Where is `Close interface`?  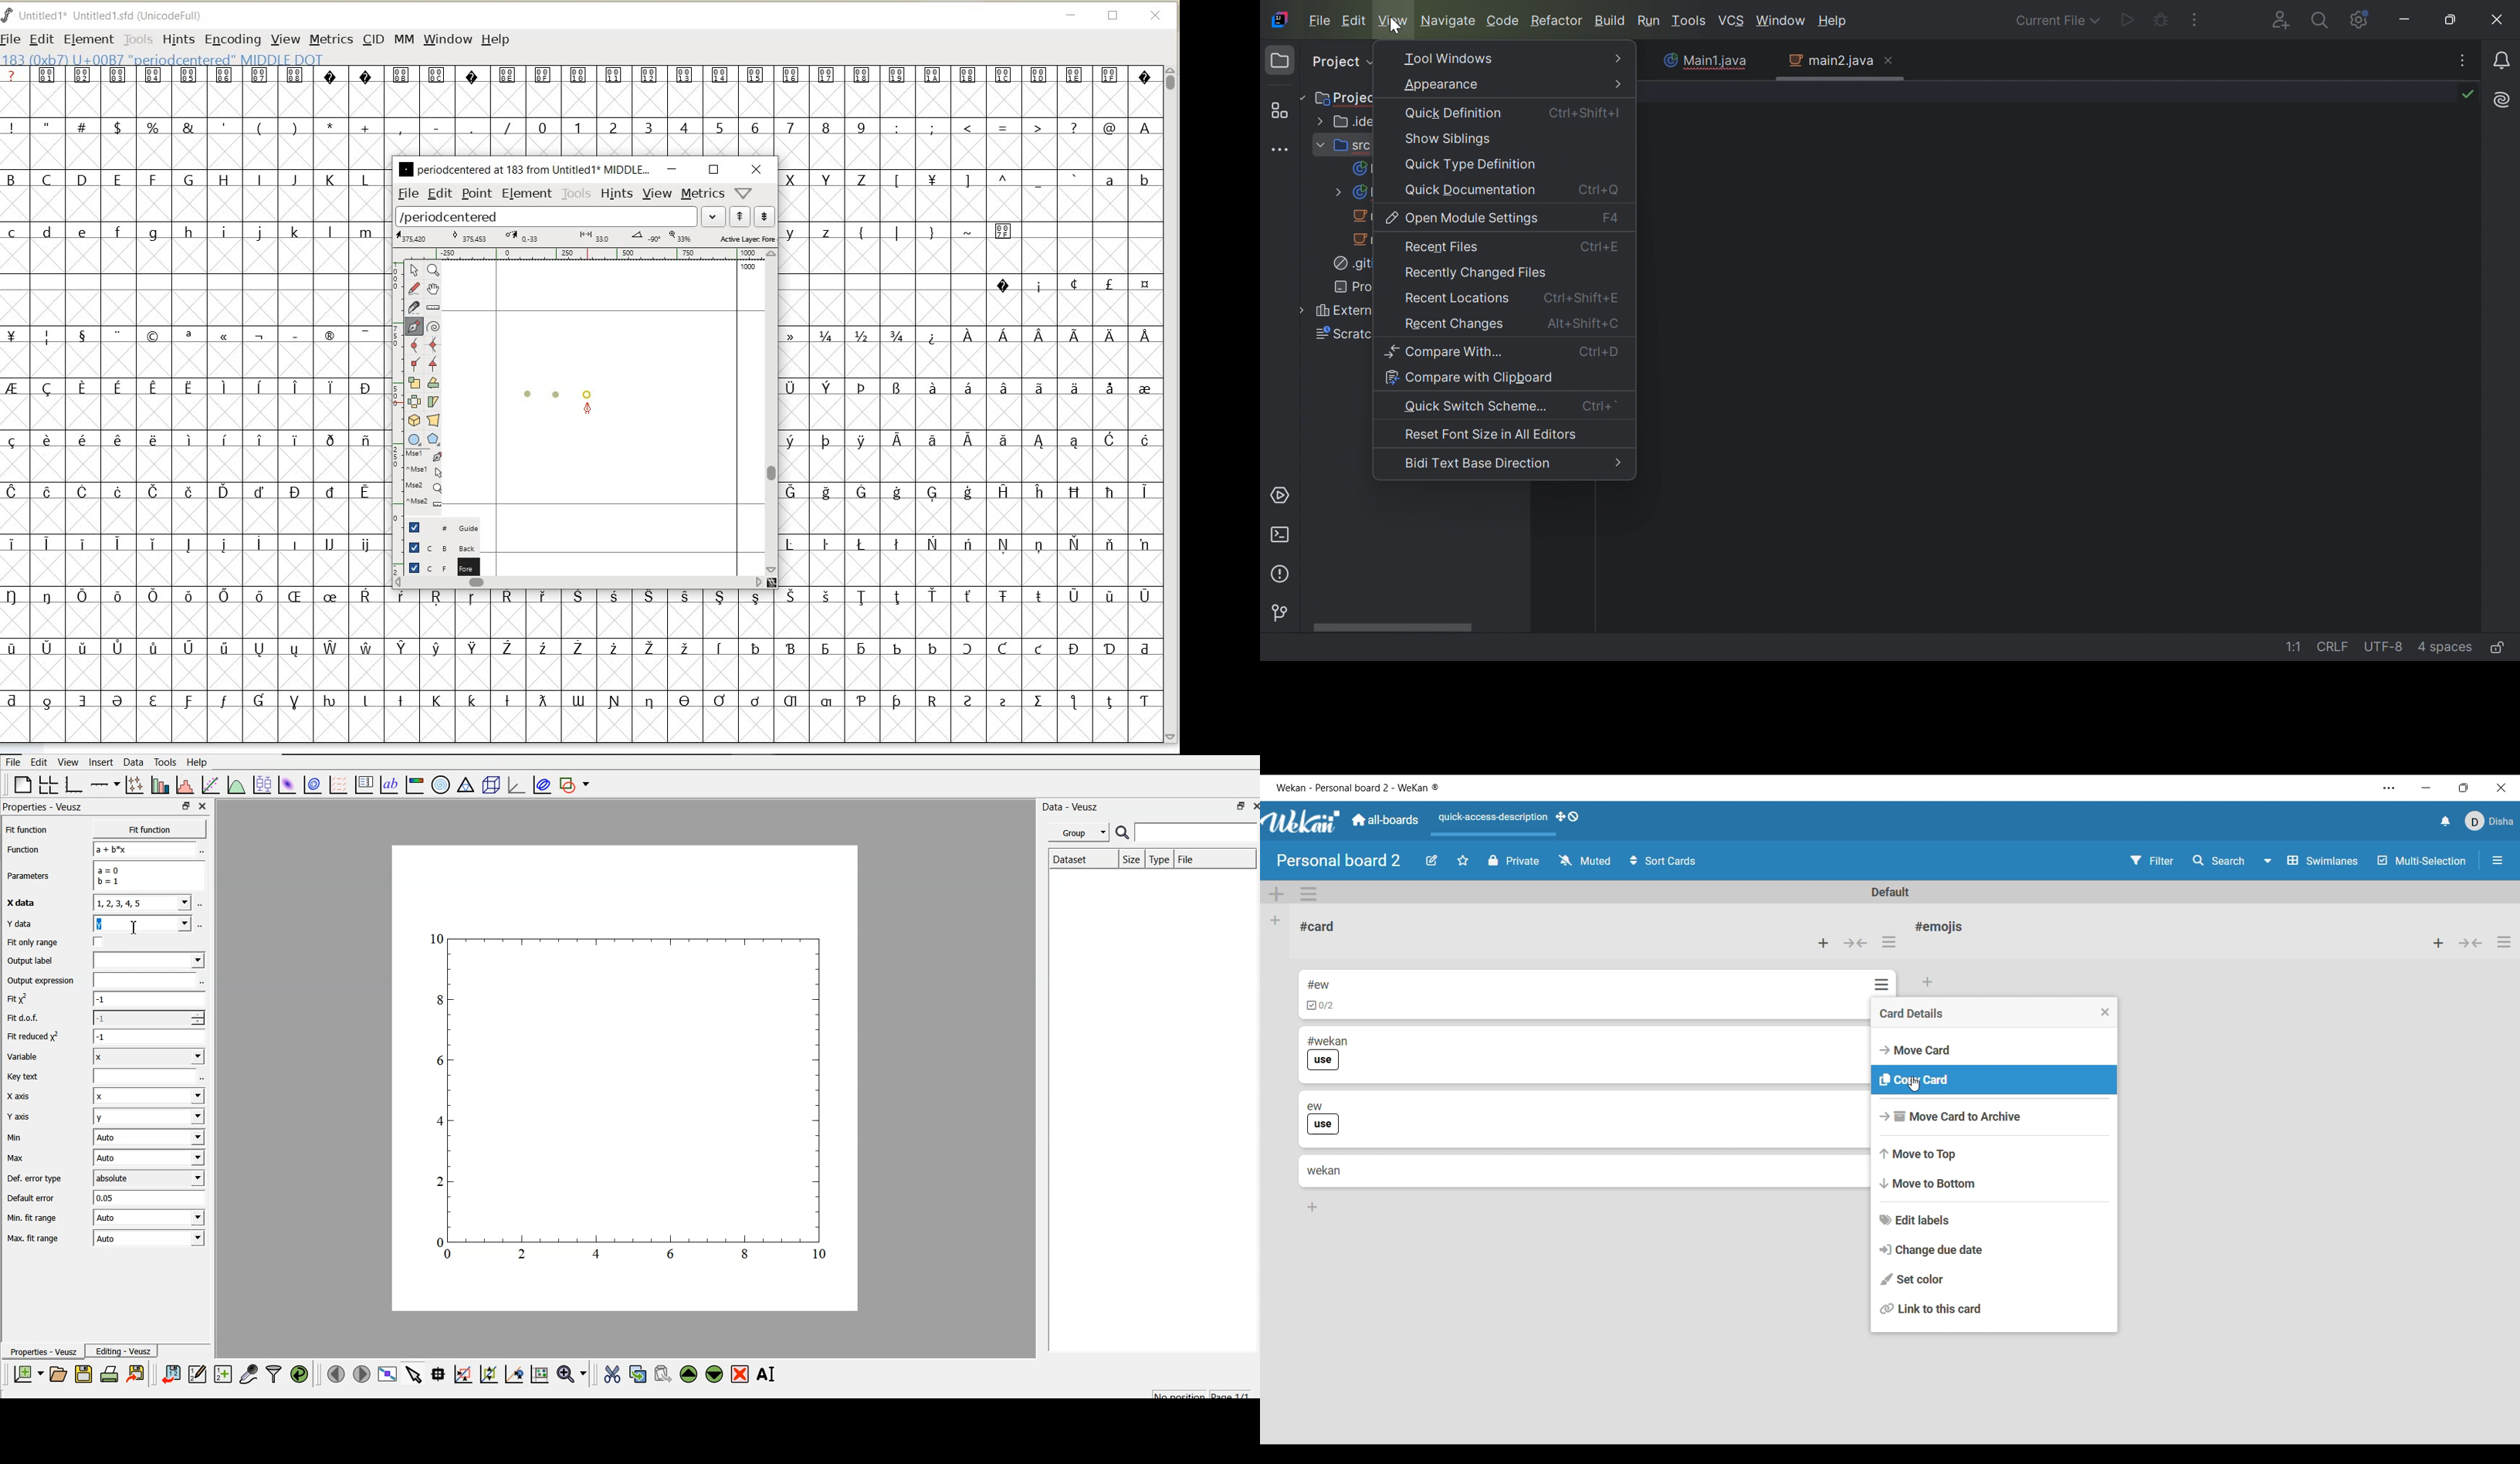 Close interface is located at coordinates (2502, 787).